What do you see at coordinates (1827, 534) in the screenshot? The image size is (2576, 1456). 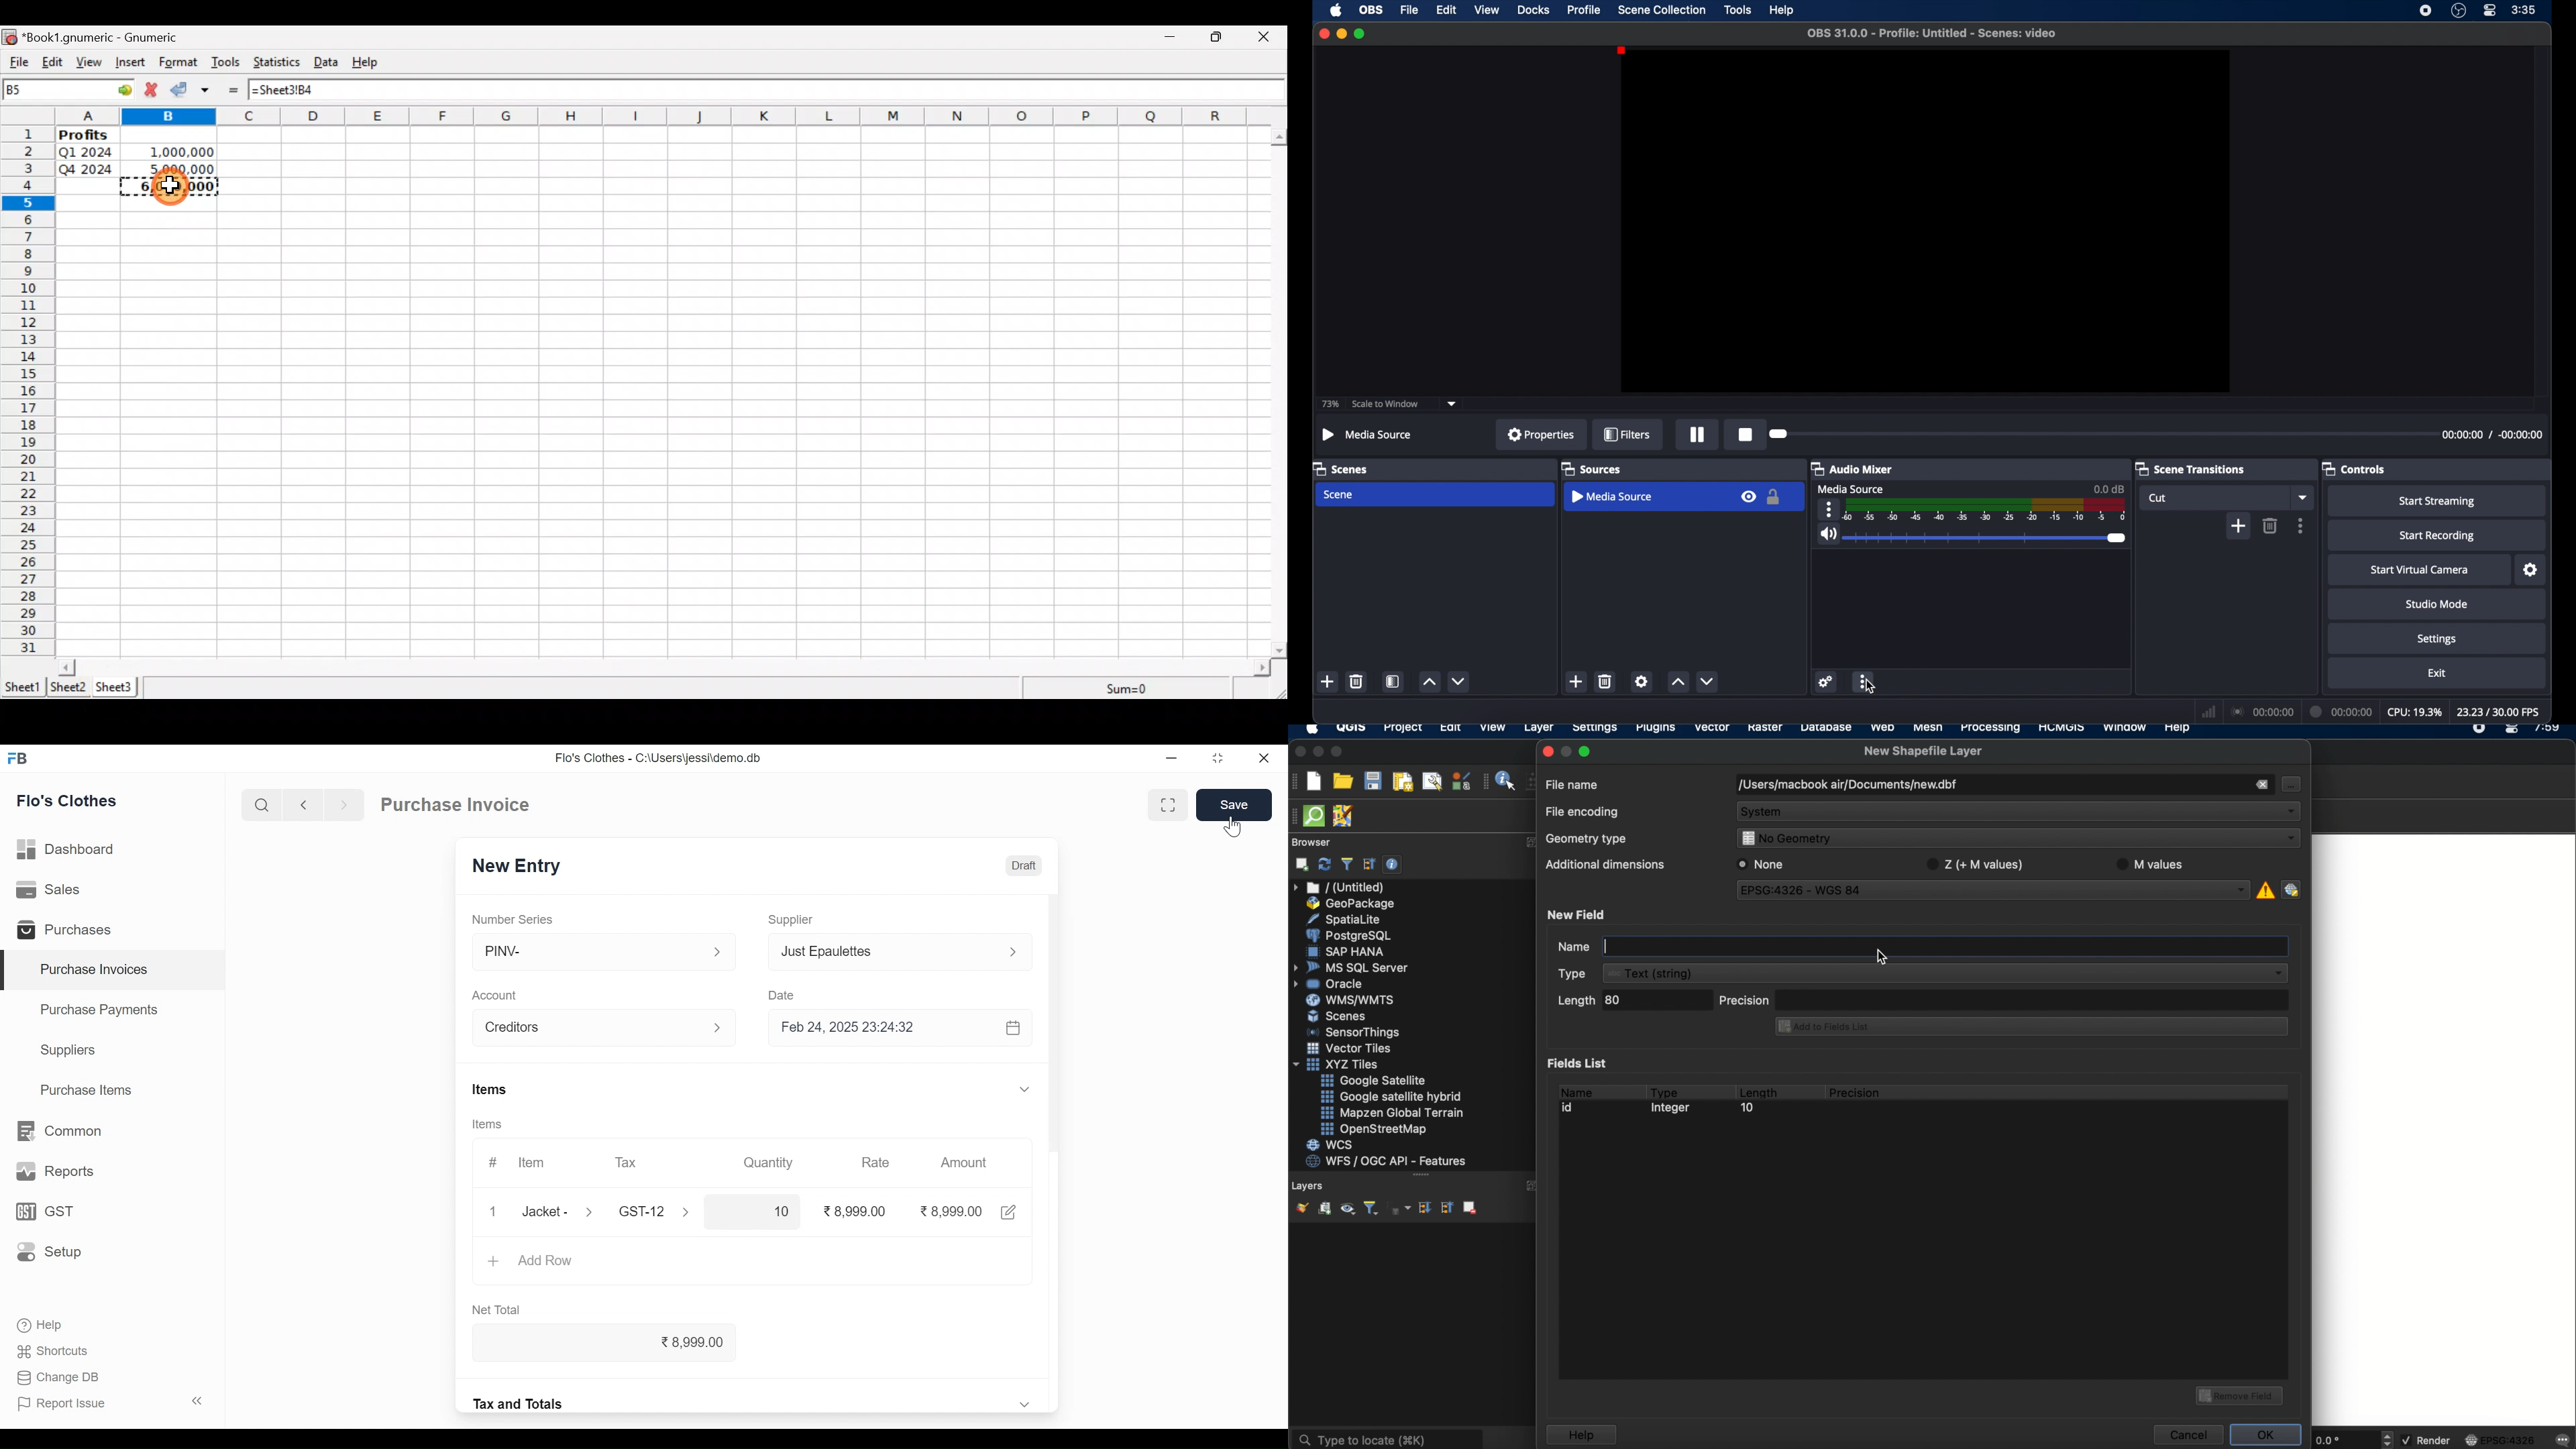 I see `volume icon` at bounding box center [1827, 534].